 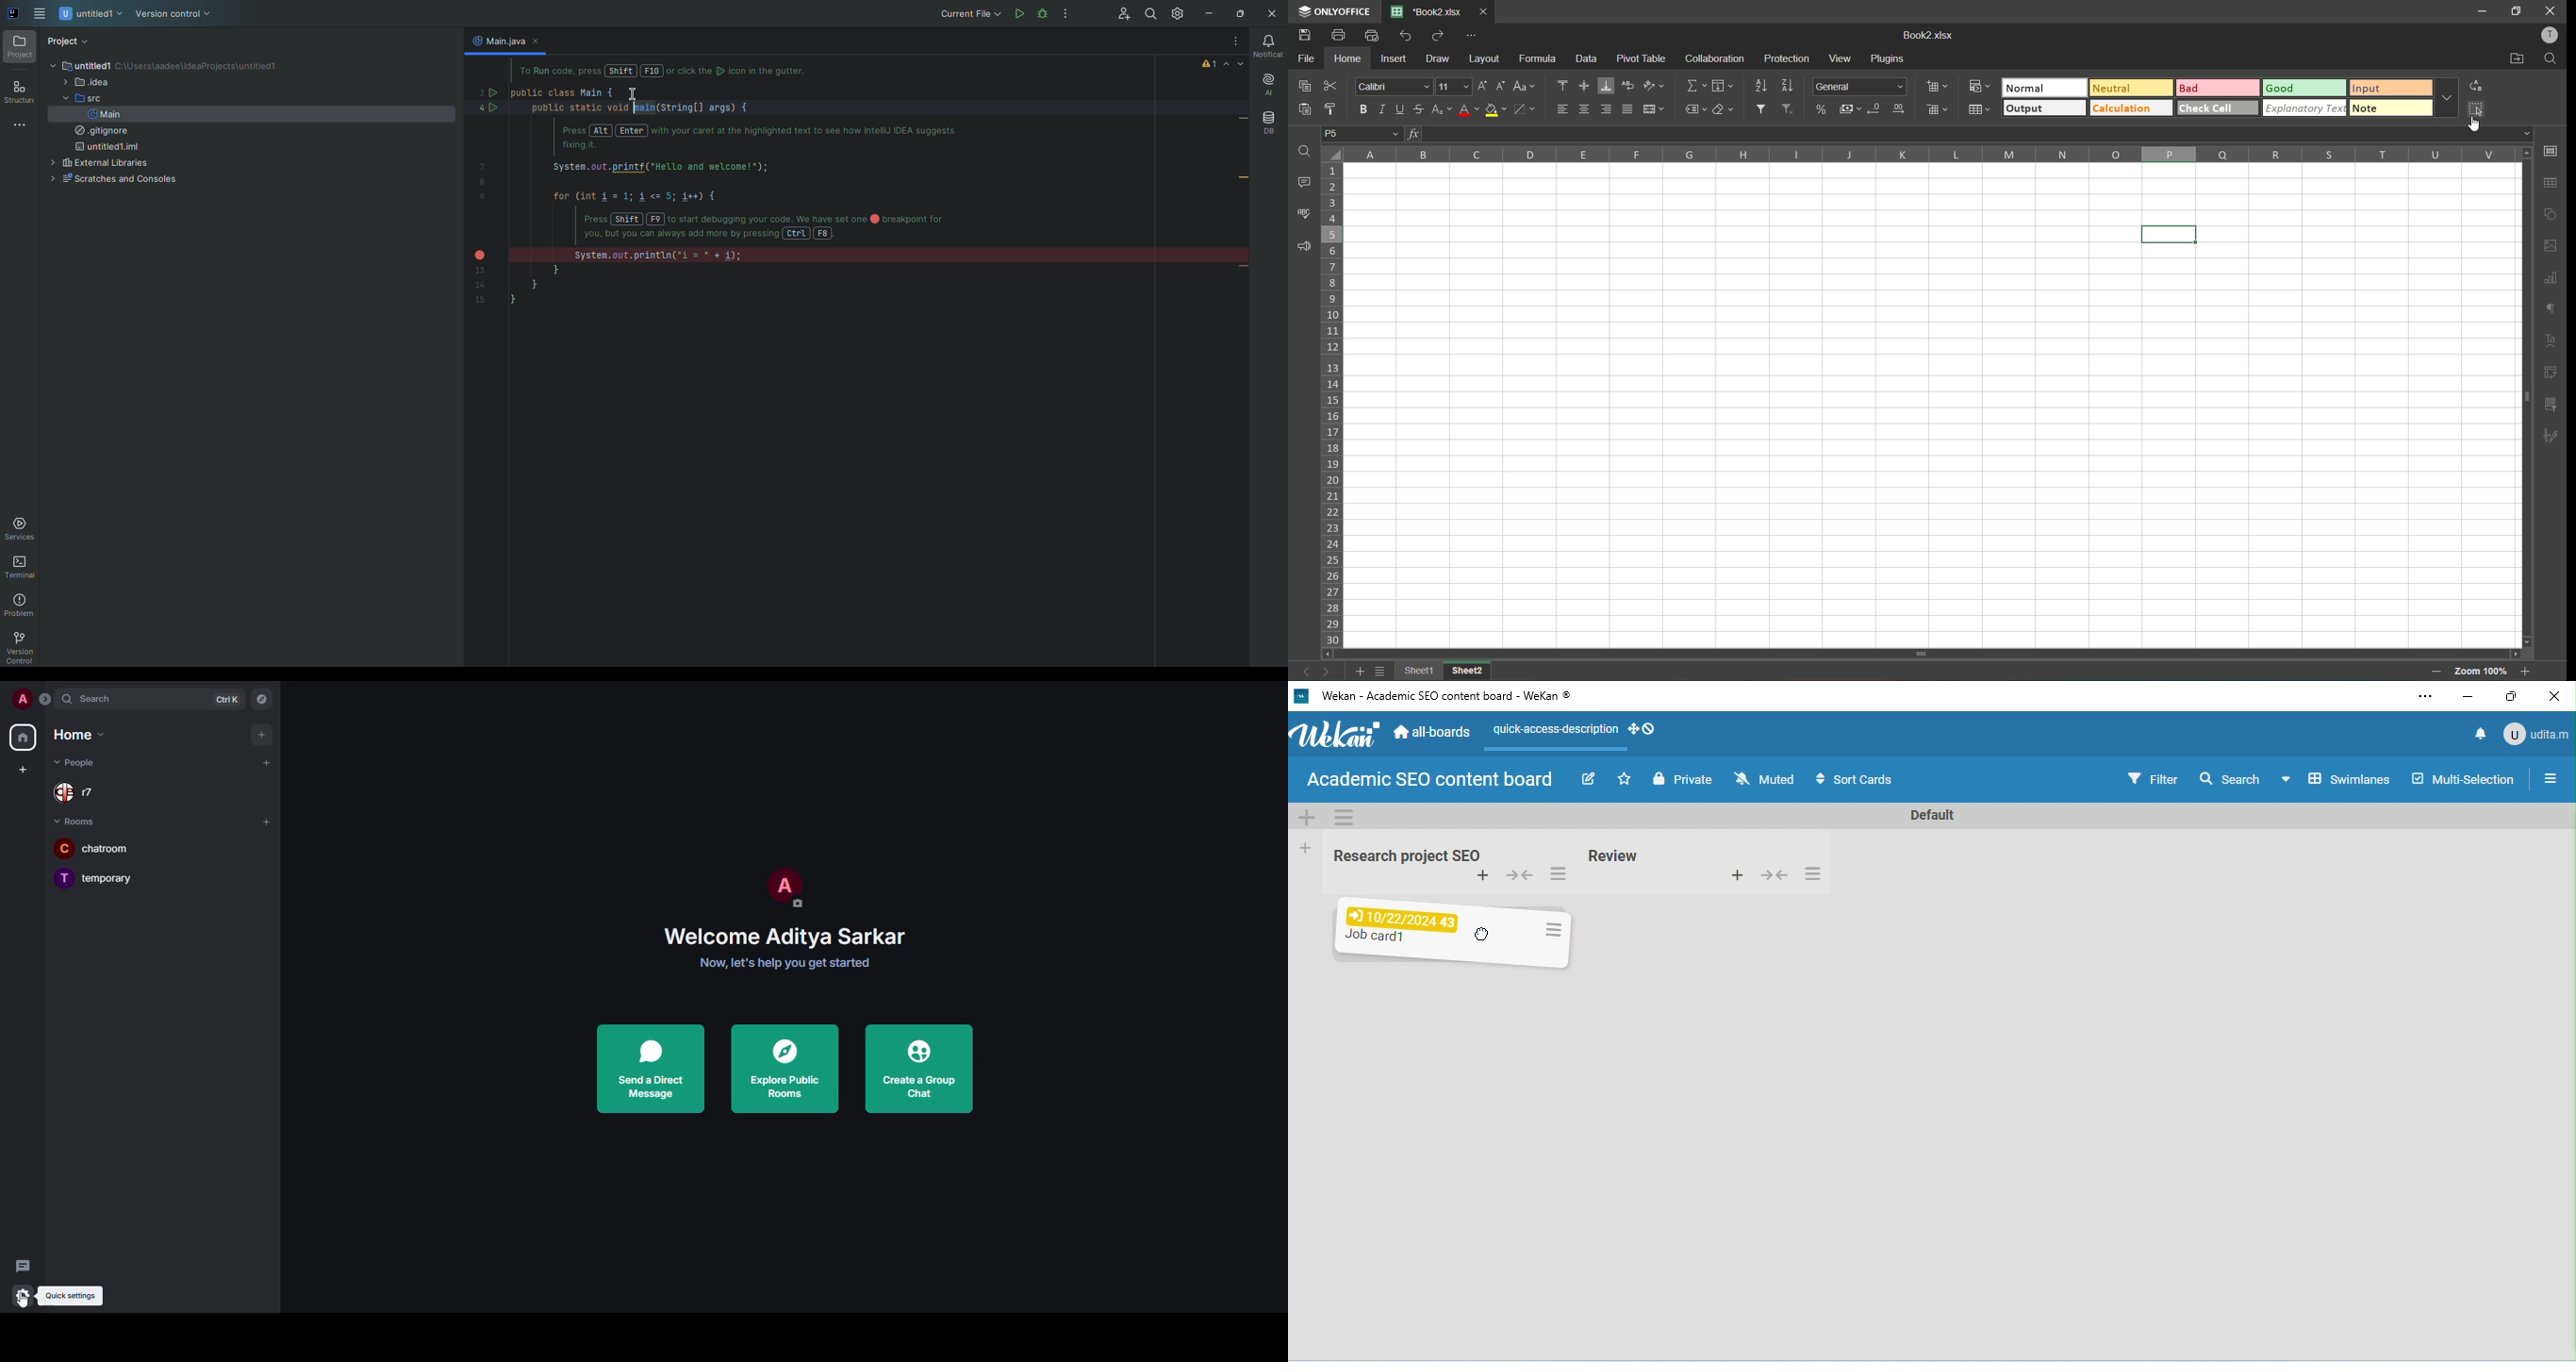 What do you see at coordinates (1068, 13) in the screenshot?
I see `Debug` at bounding box center [1068, 13].